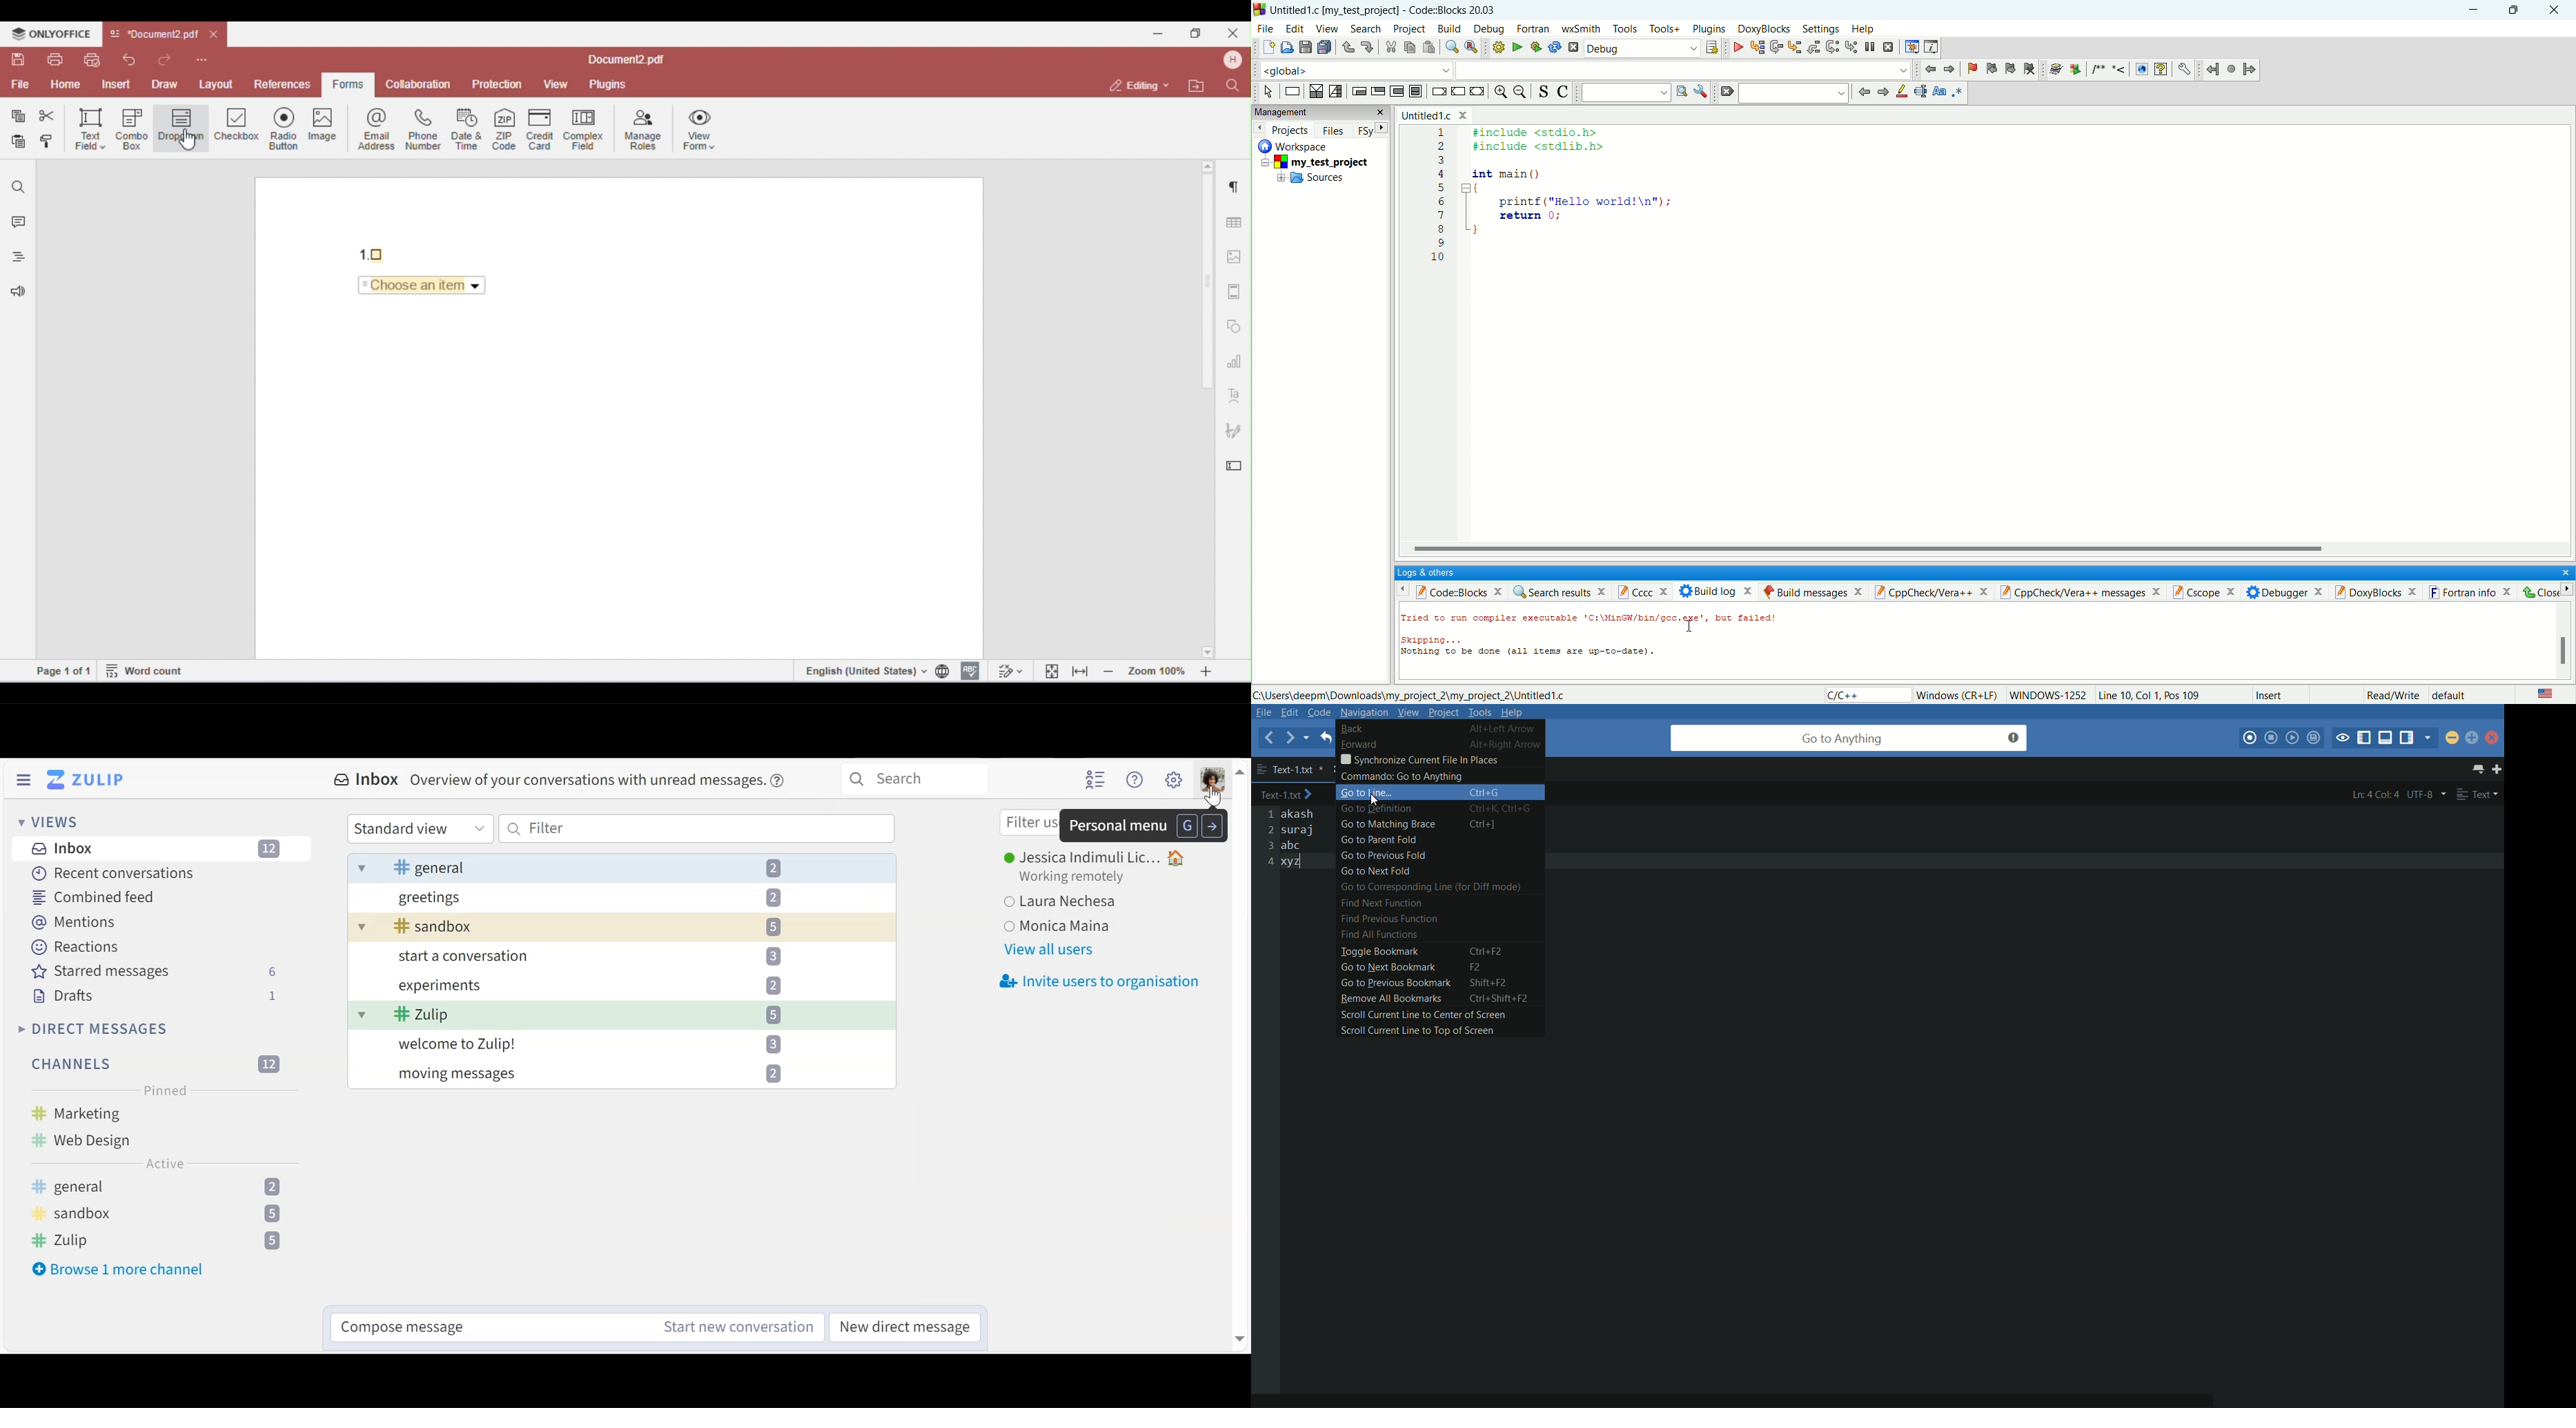  I want to click on User, so click(1098, 858).